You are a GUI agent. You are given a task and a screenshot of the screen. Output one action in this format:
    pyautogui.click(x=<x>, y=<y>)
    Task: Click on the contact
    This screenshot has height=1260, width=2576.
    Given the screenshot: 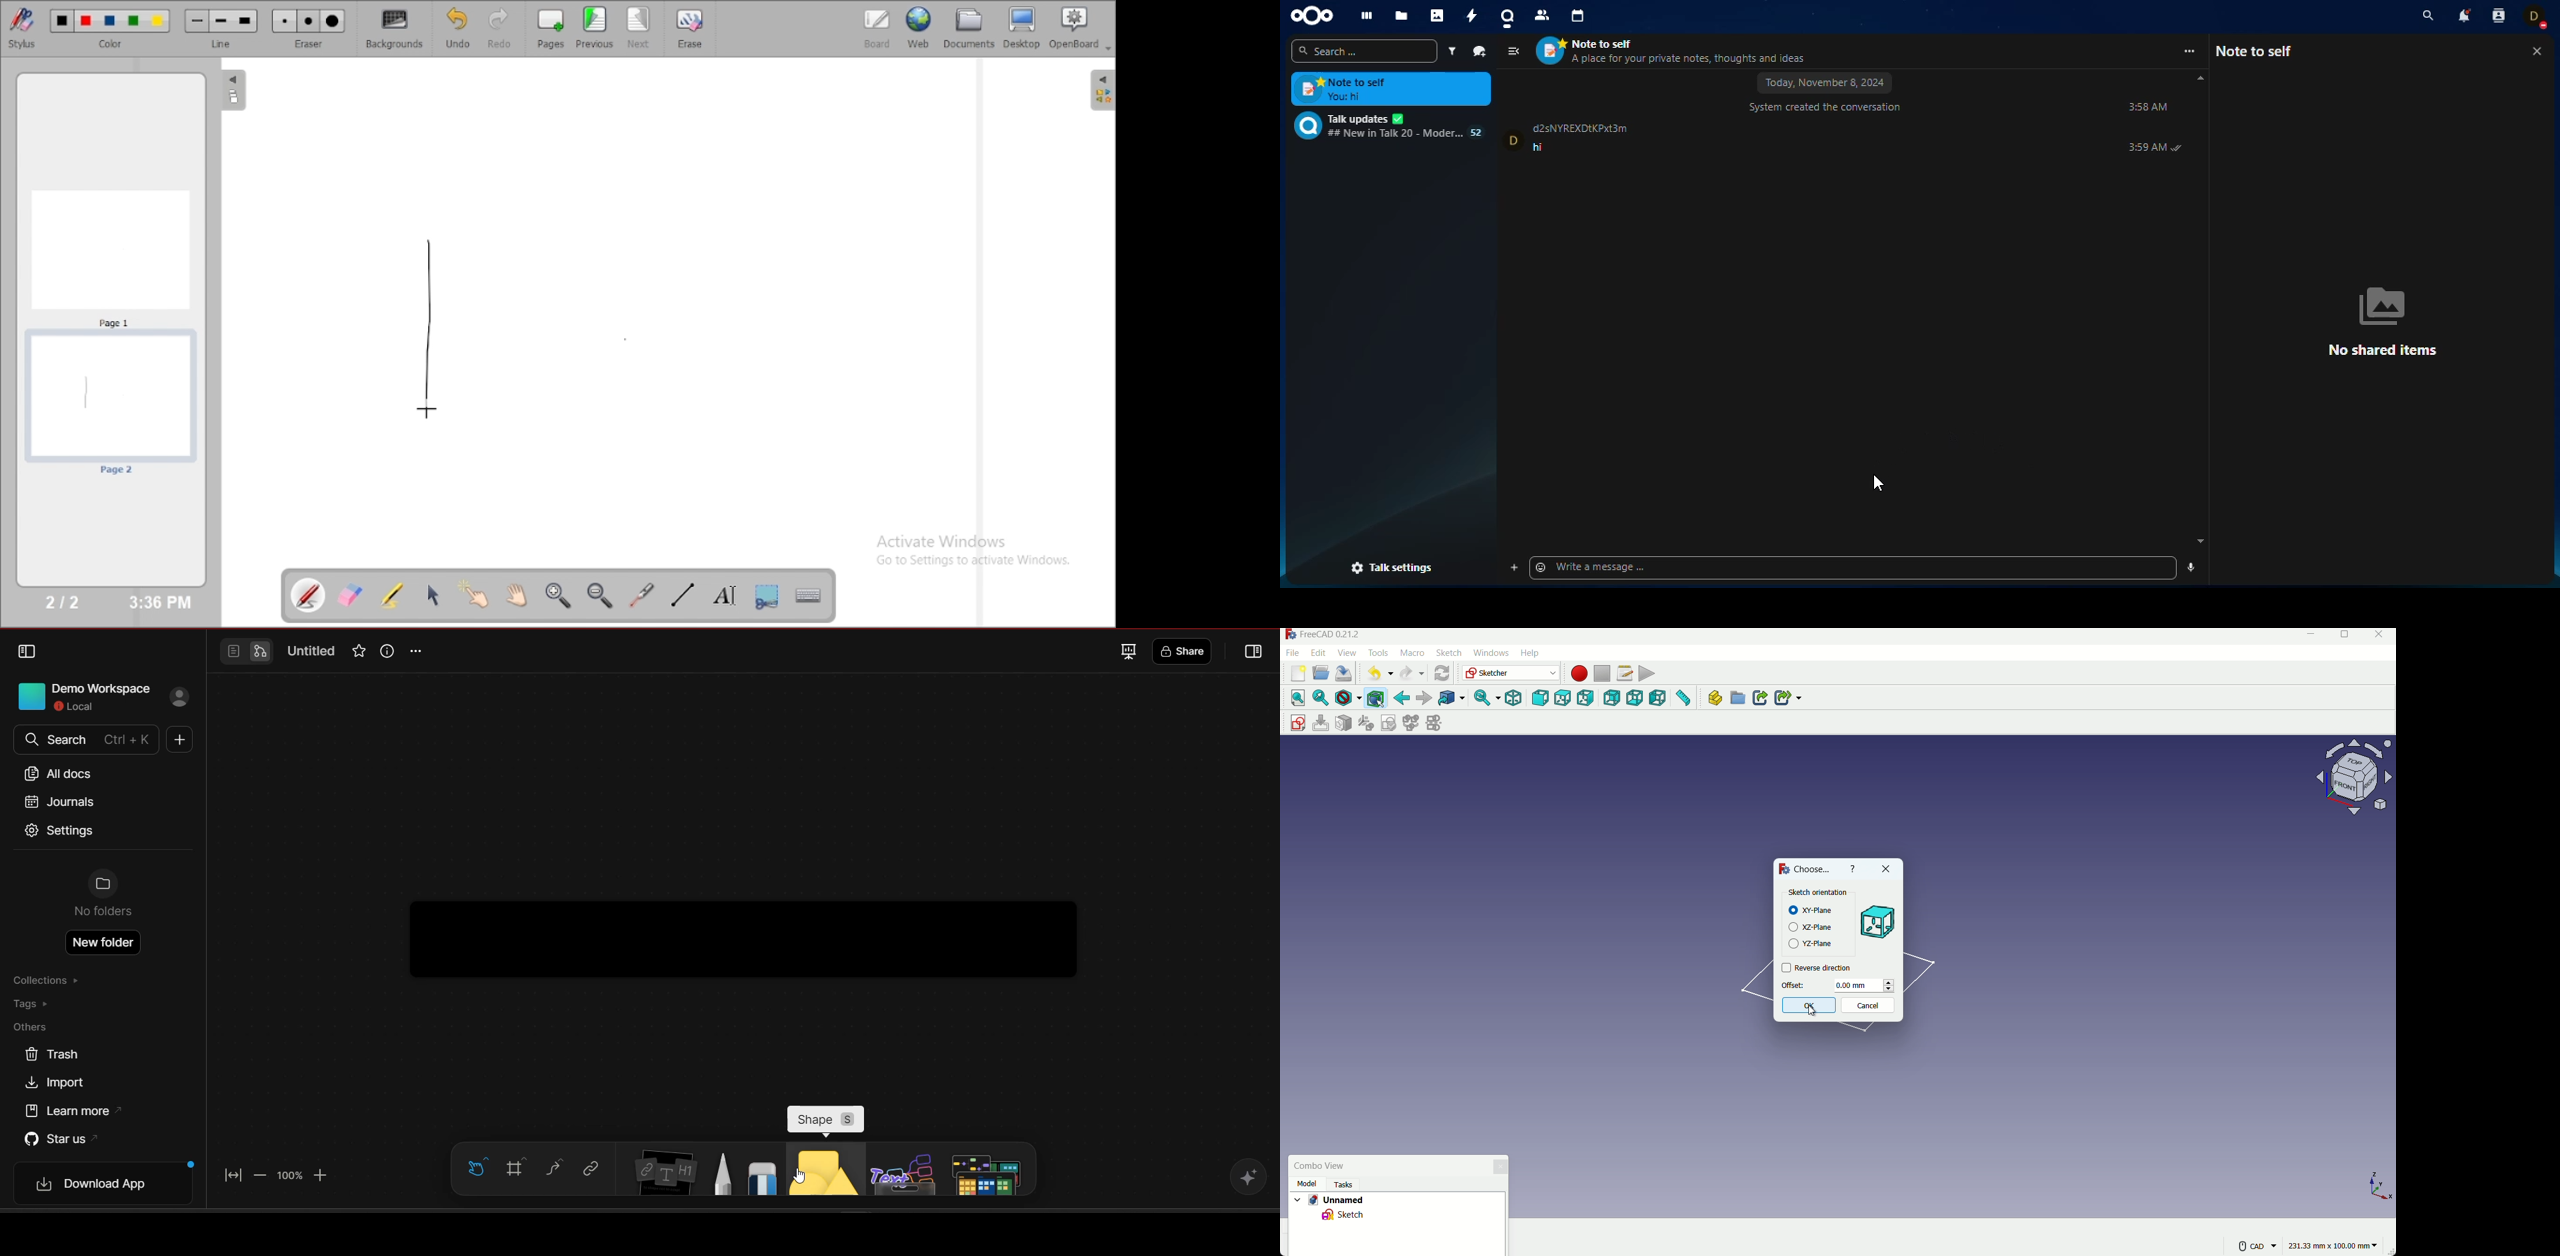 What is the action you would take?
    pyautogui.click(x=1541, y=18)
    